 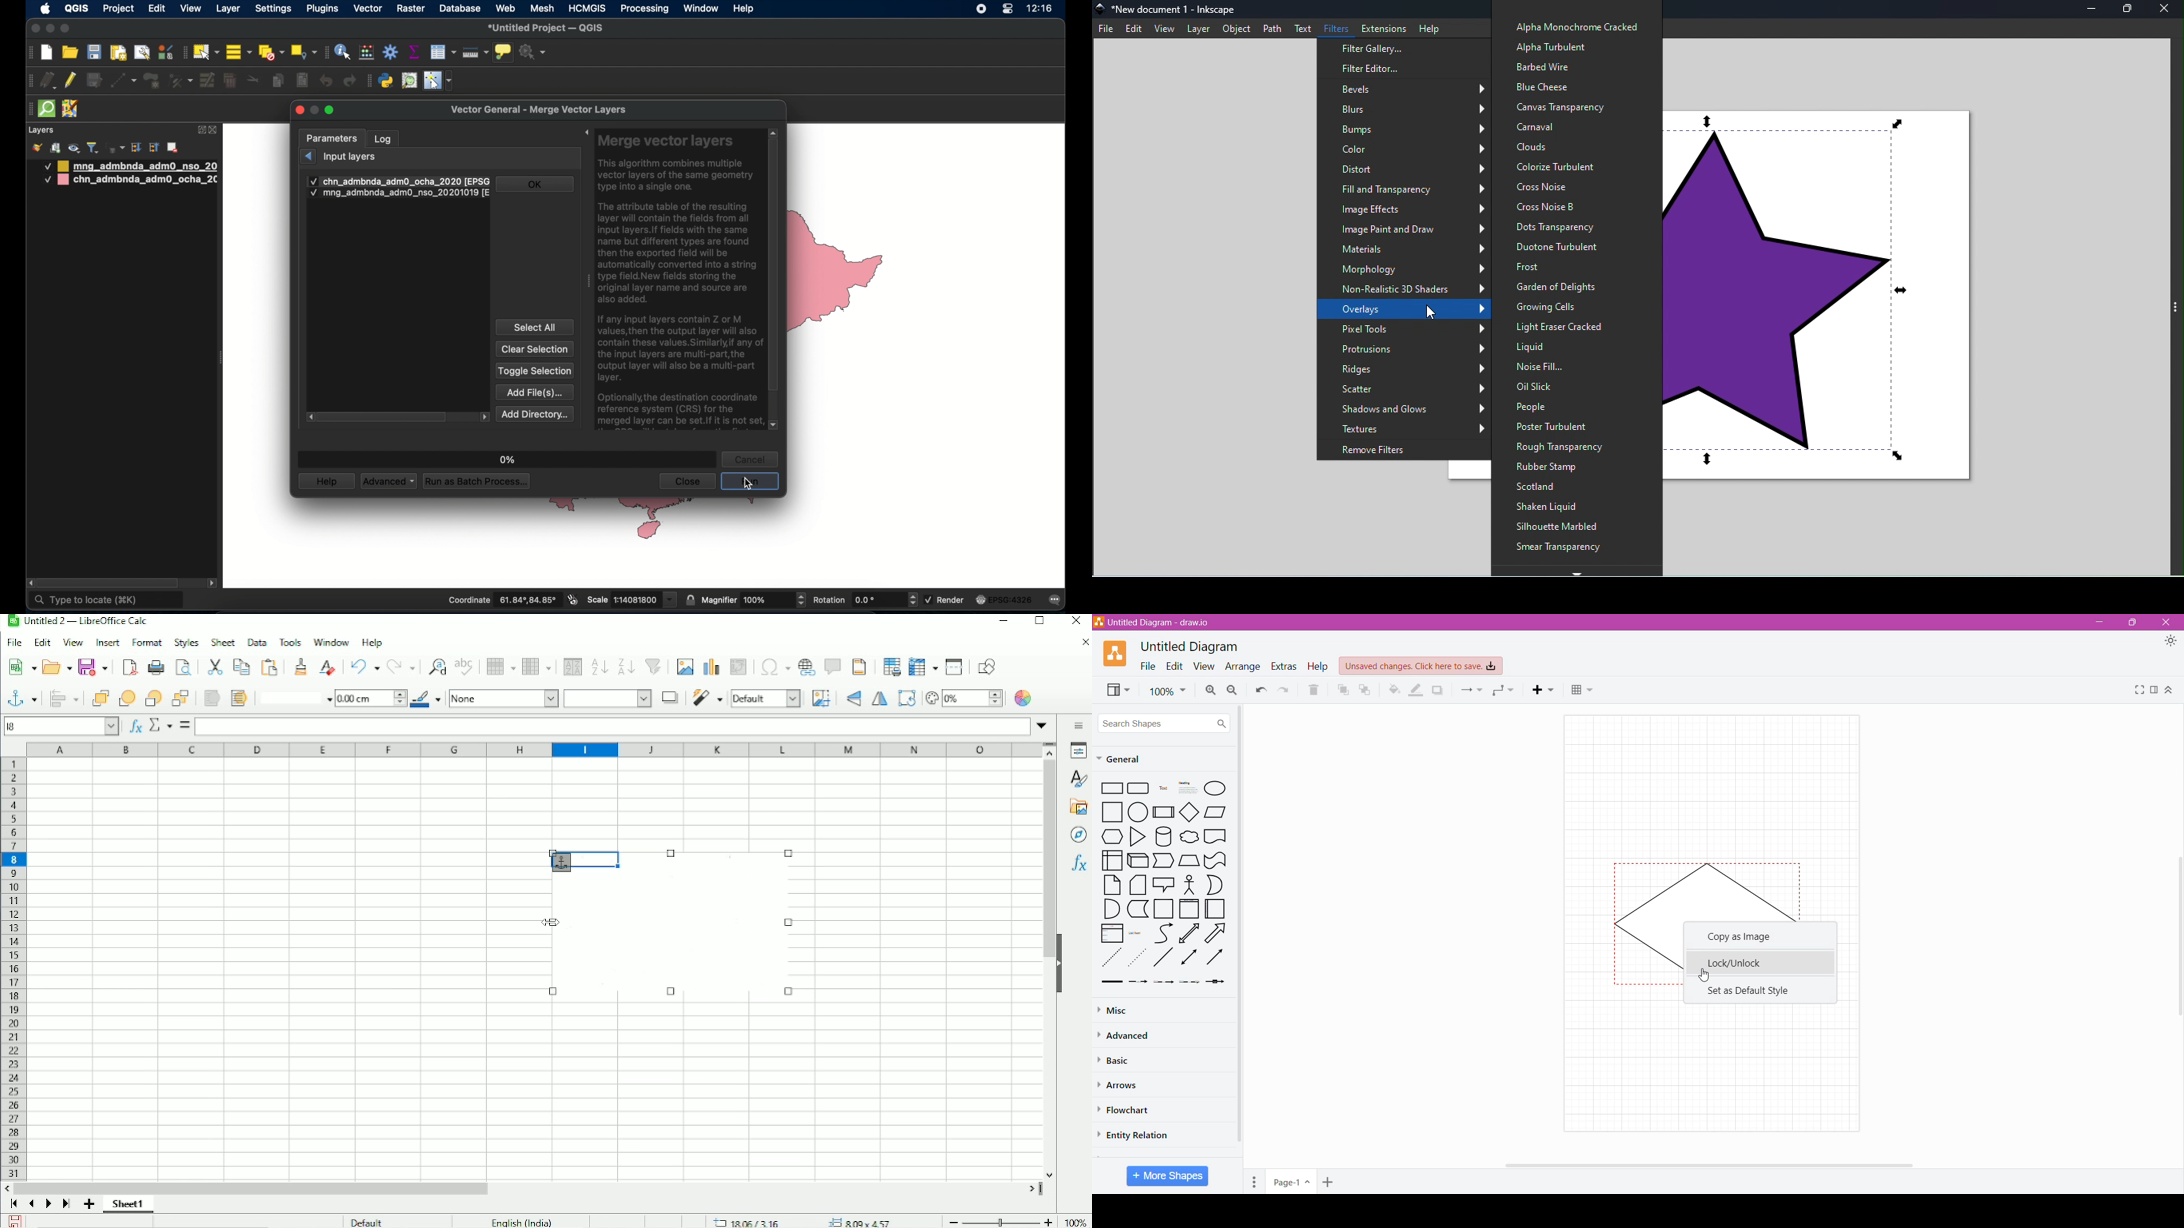 What do you see at coordinates (211, 698) in the screenshot?
I see `To foreground` at bounding box center [211, 698].